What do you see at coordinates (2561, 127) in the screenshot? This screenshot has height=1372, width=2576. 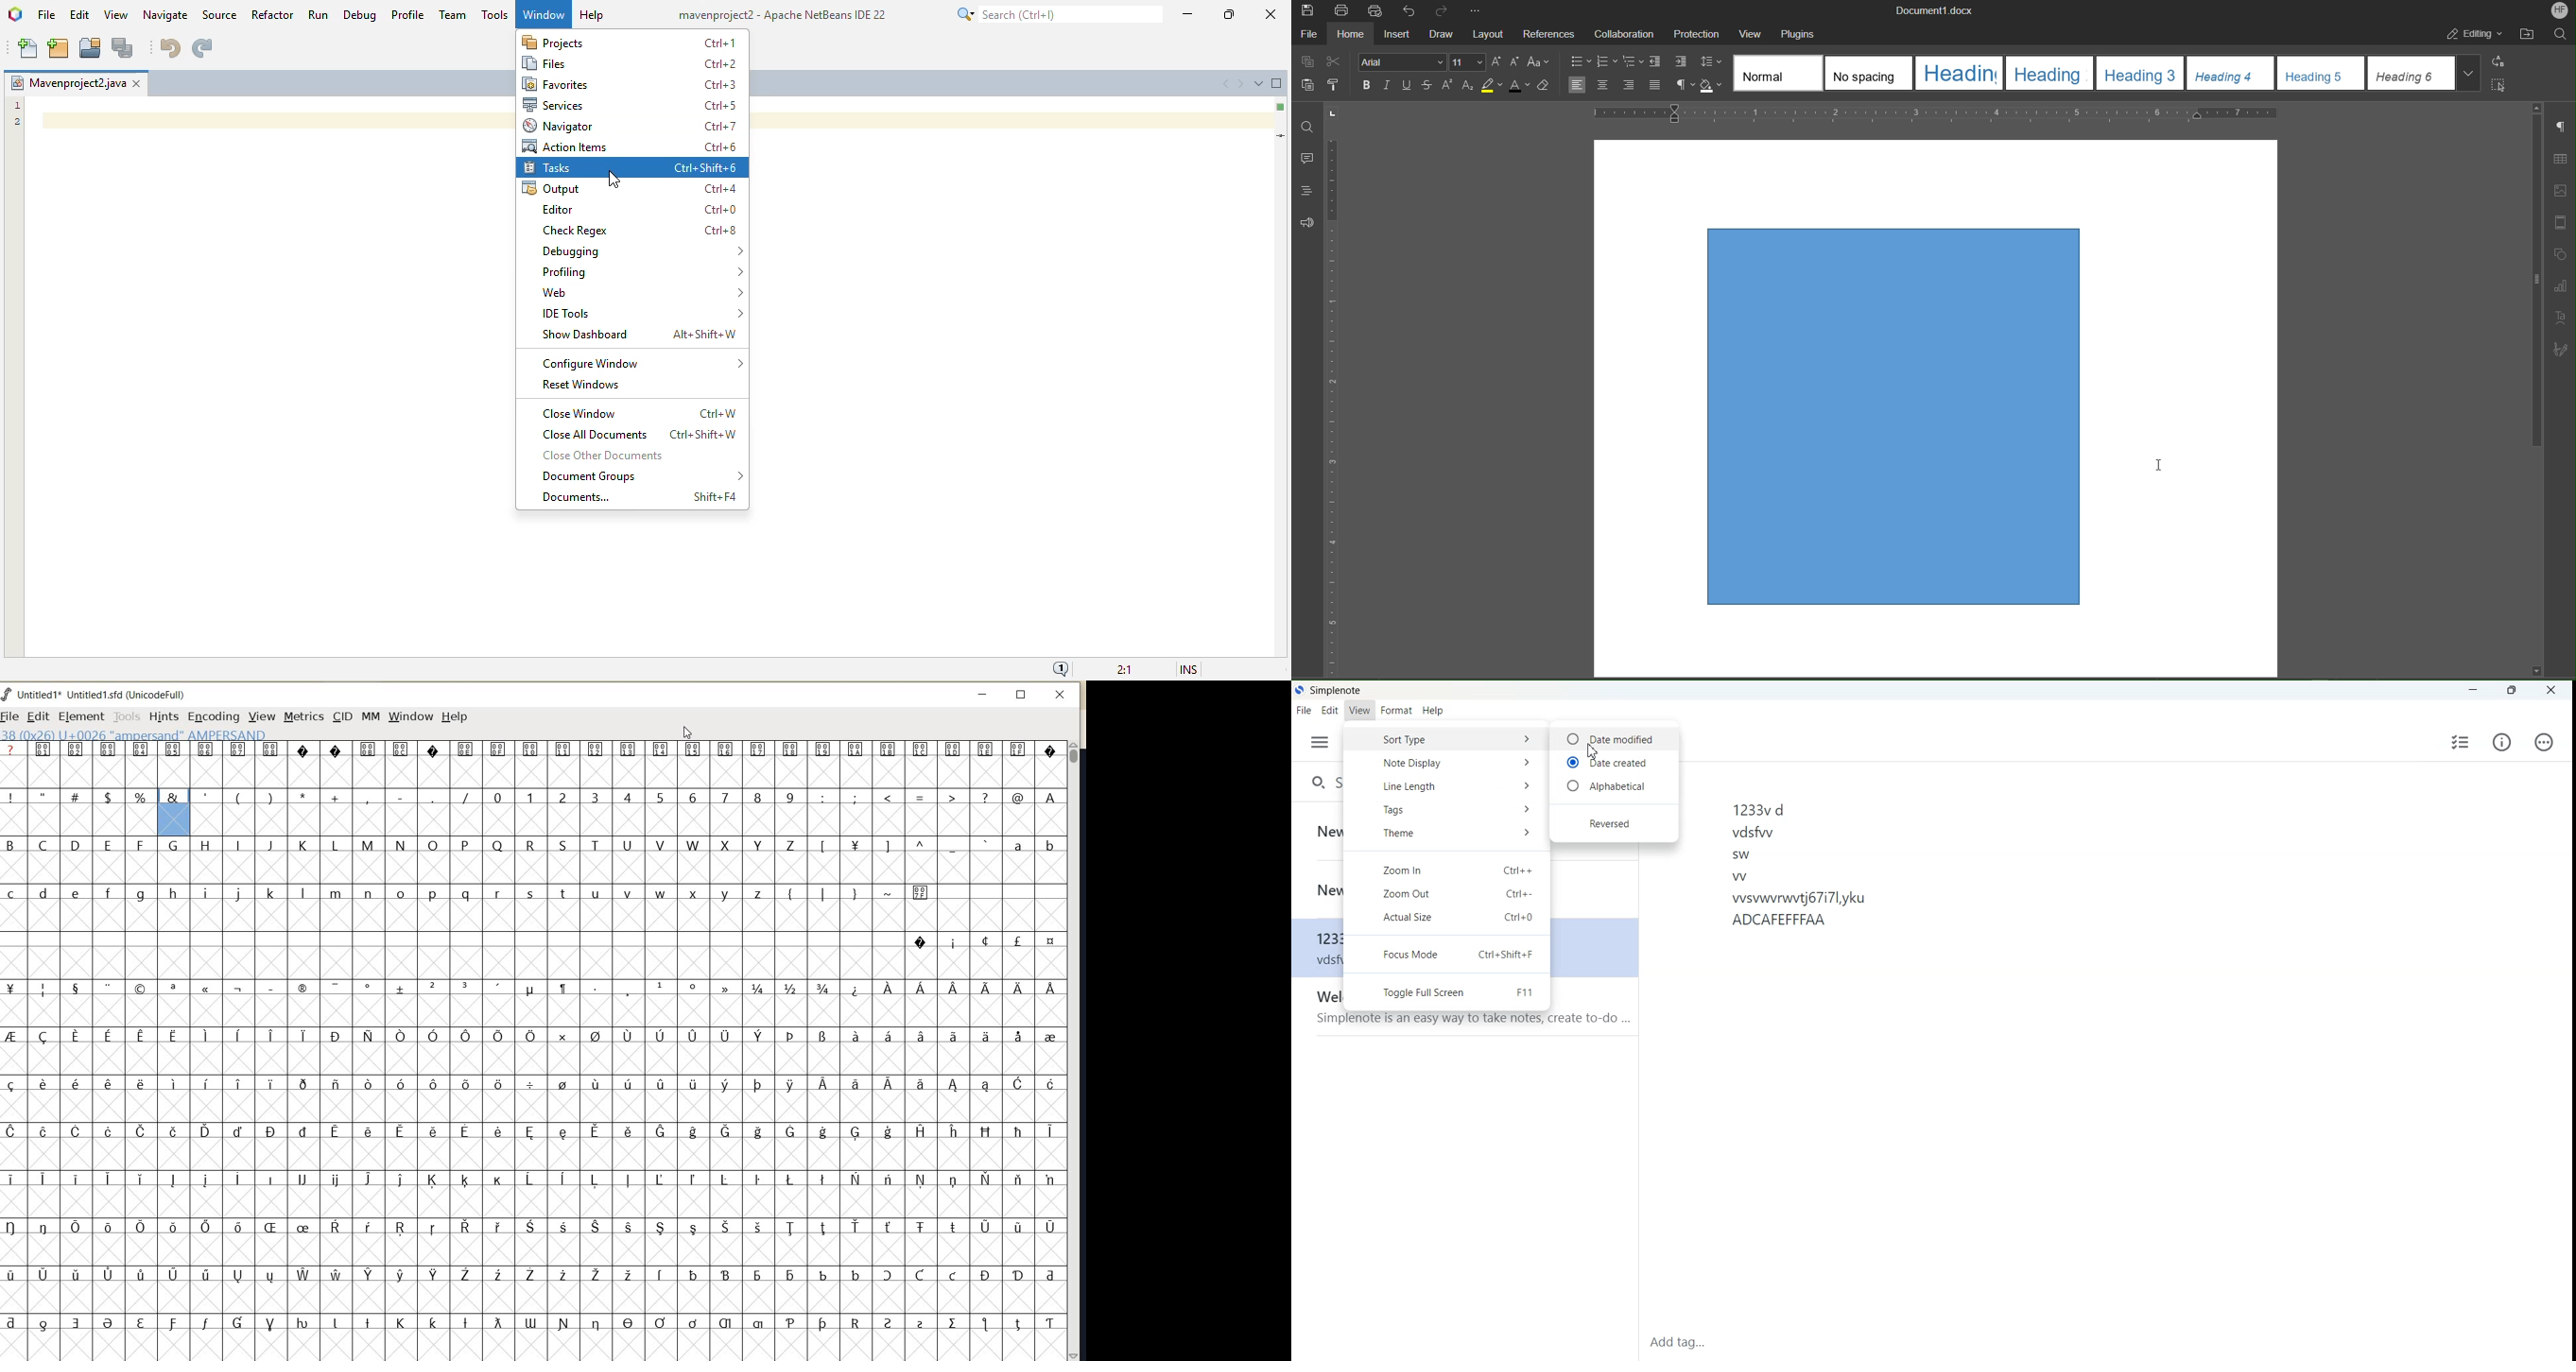 I see `Paragraph Settings` at bounding box center [2561, 127].